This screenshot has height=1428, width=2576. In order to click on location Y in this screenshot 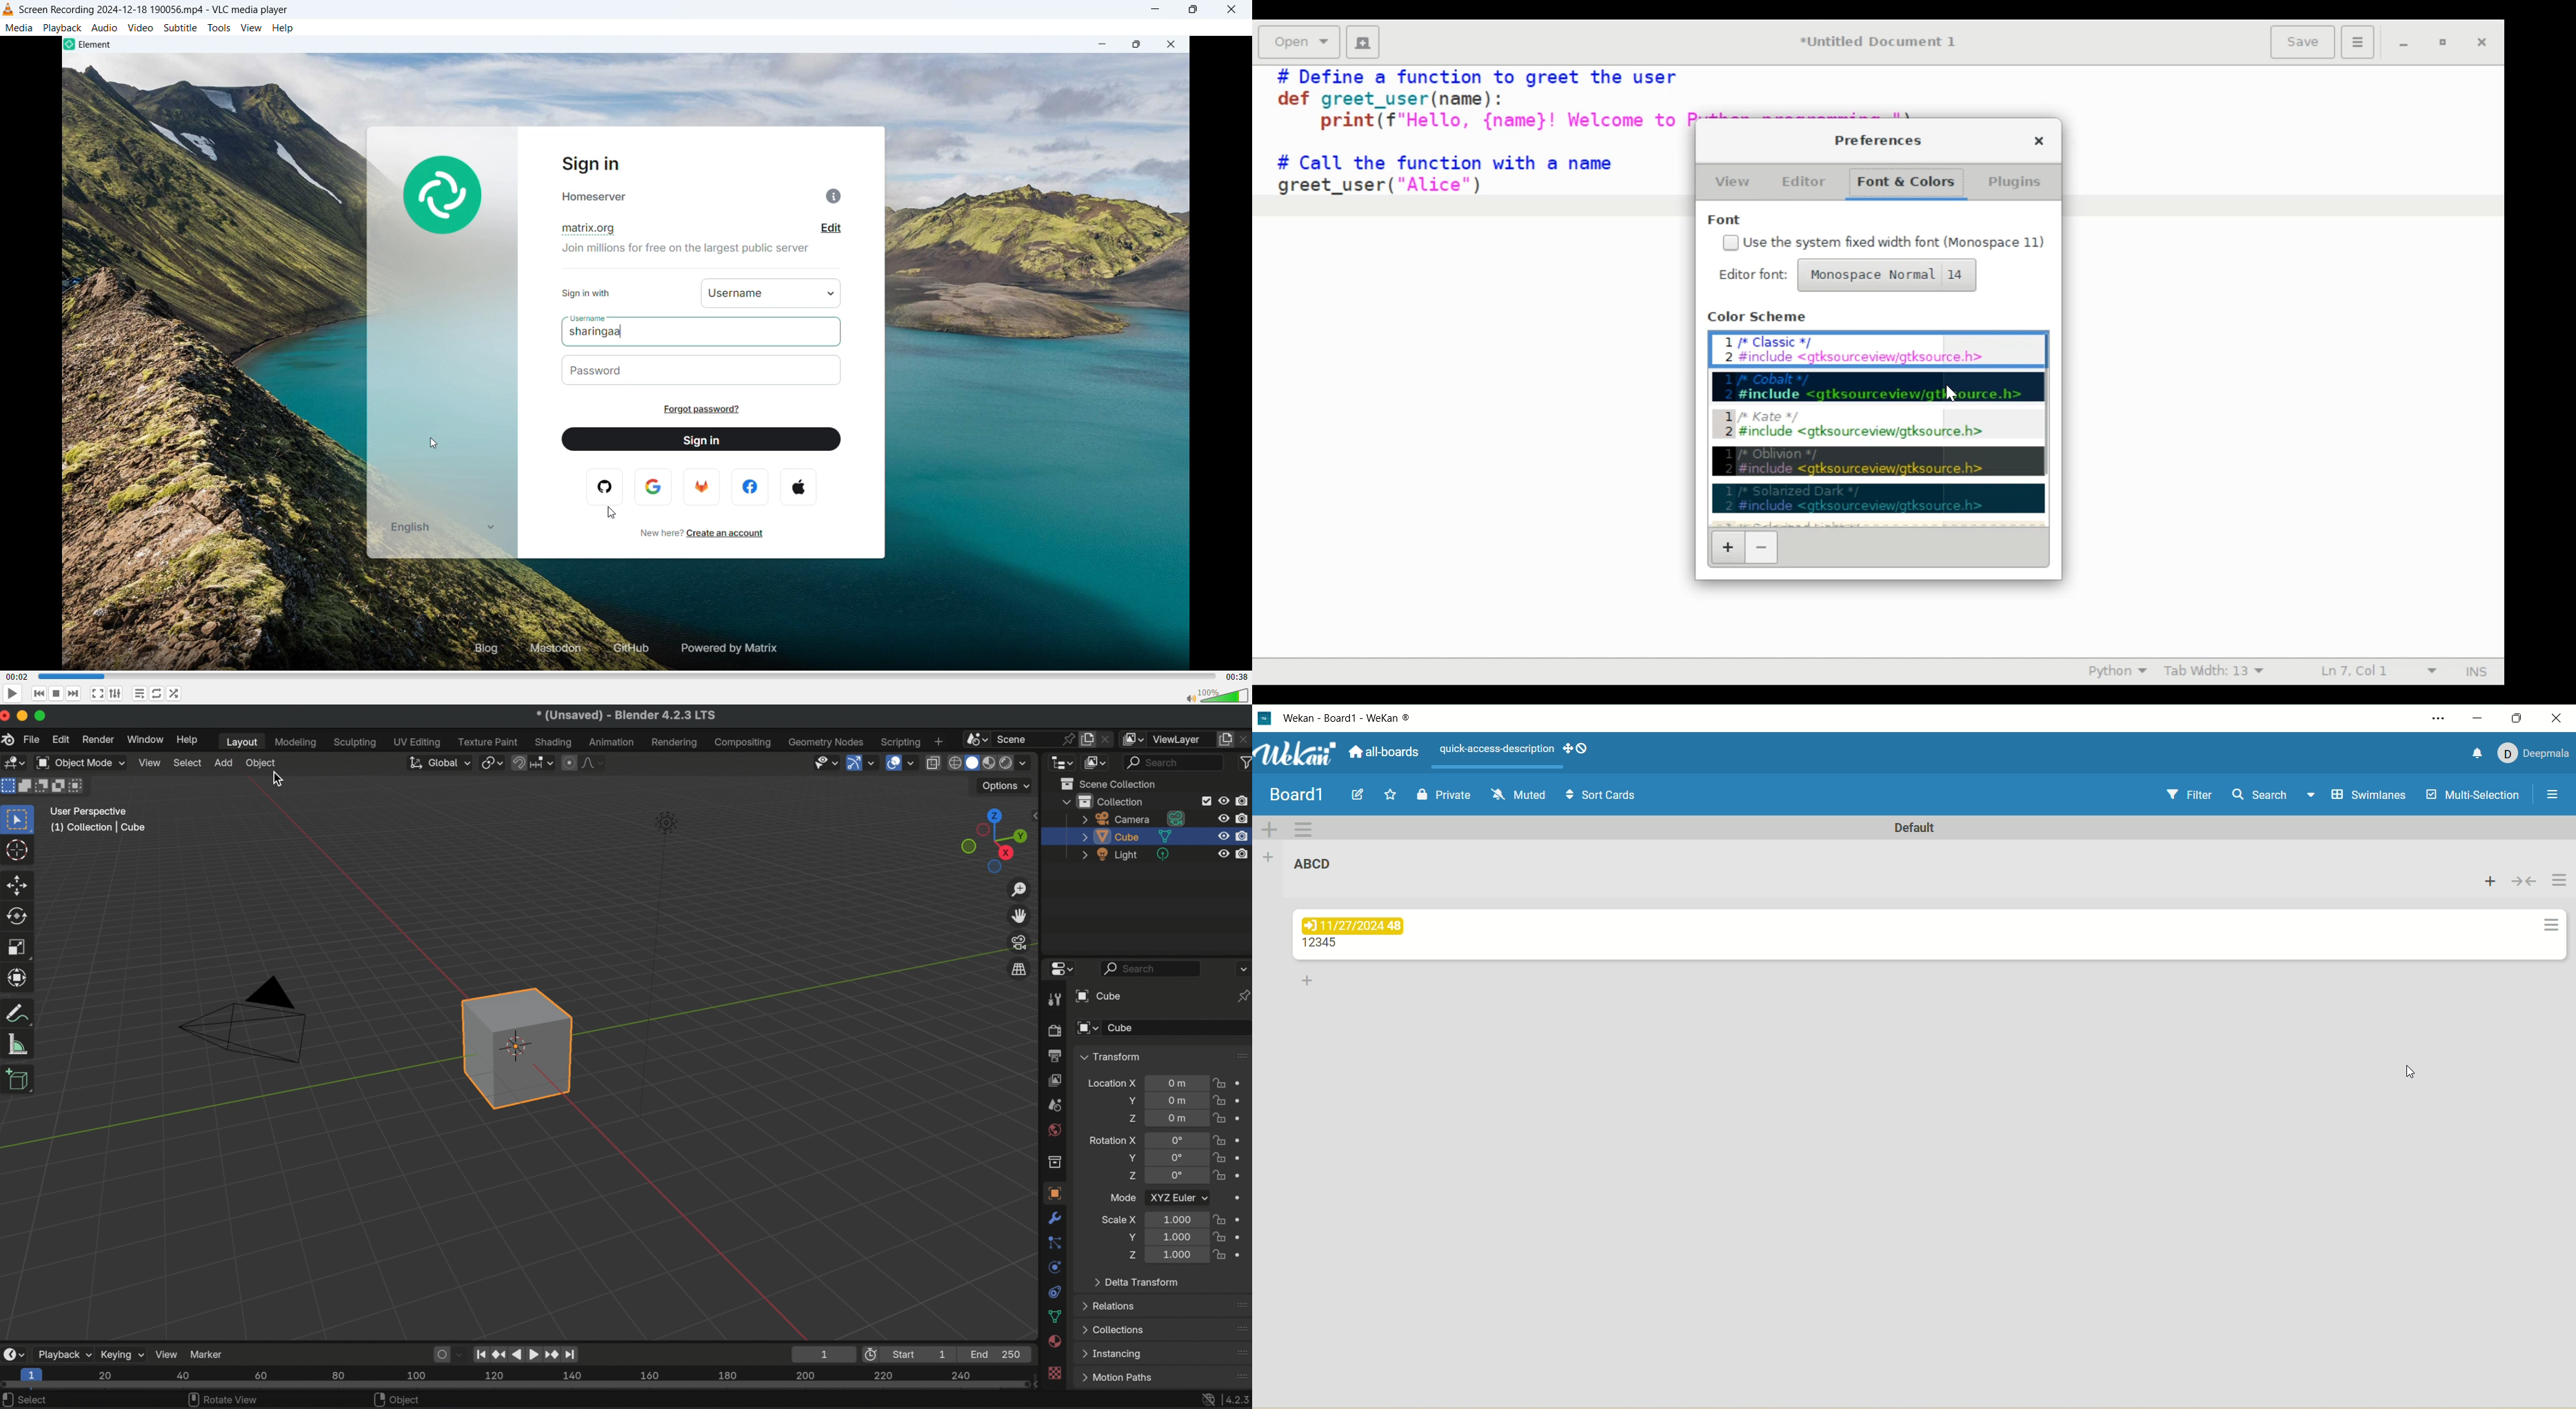, I will do `click(1130, 1100)`.